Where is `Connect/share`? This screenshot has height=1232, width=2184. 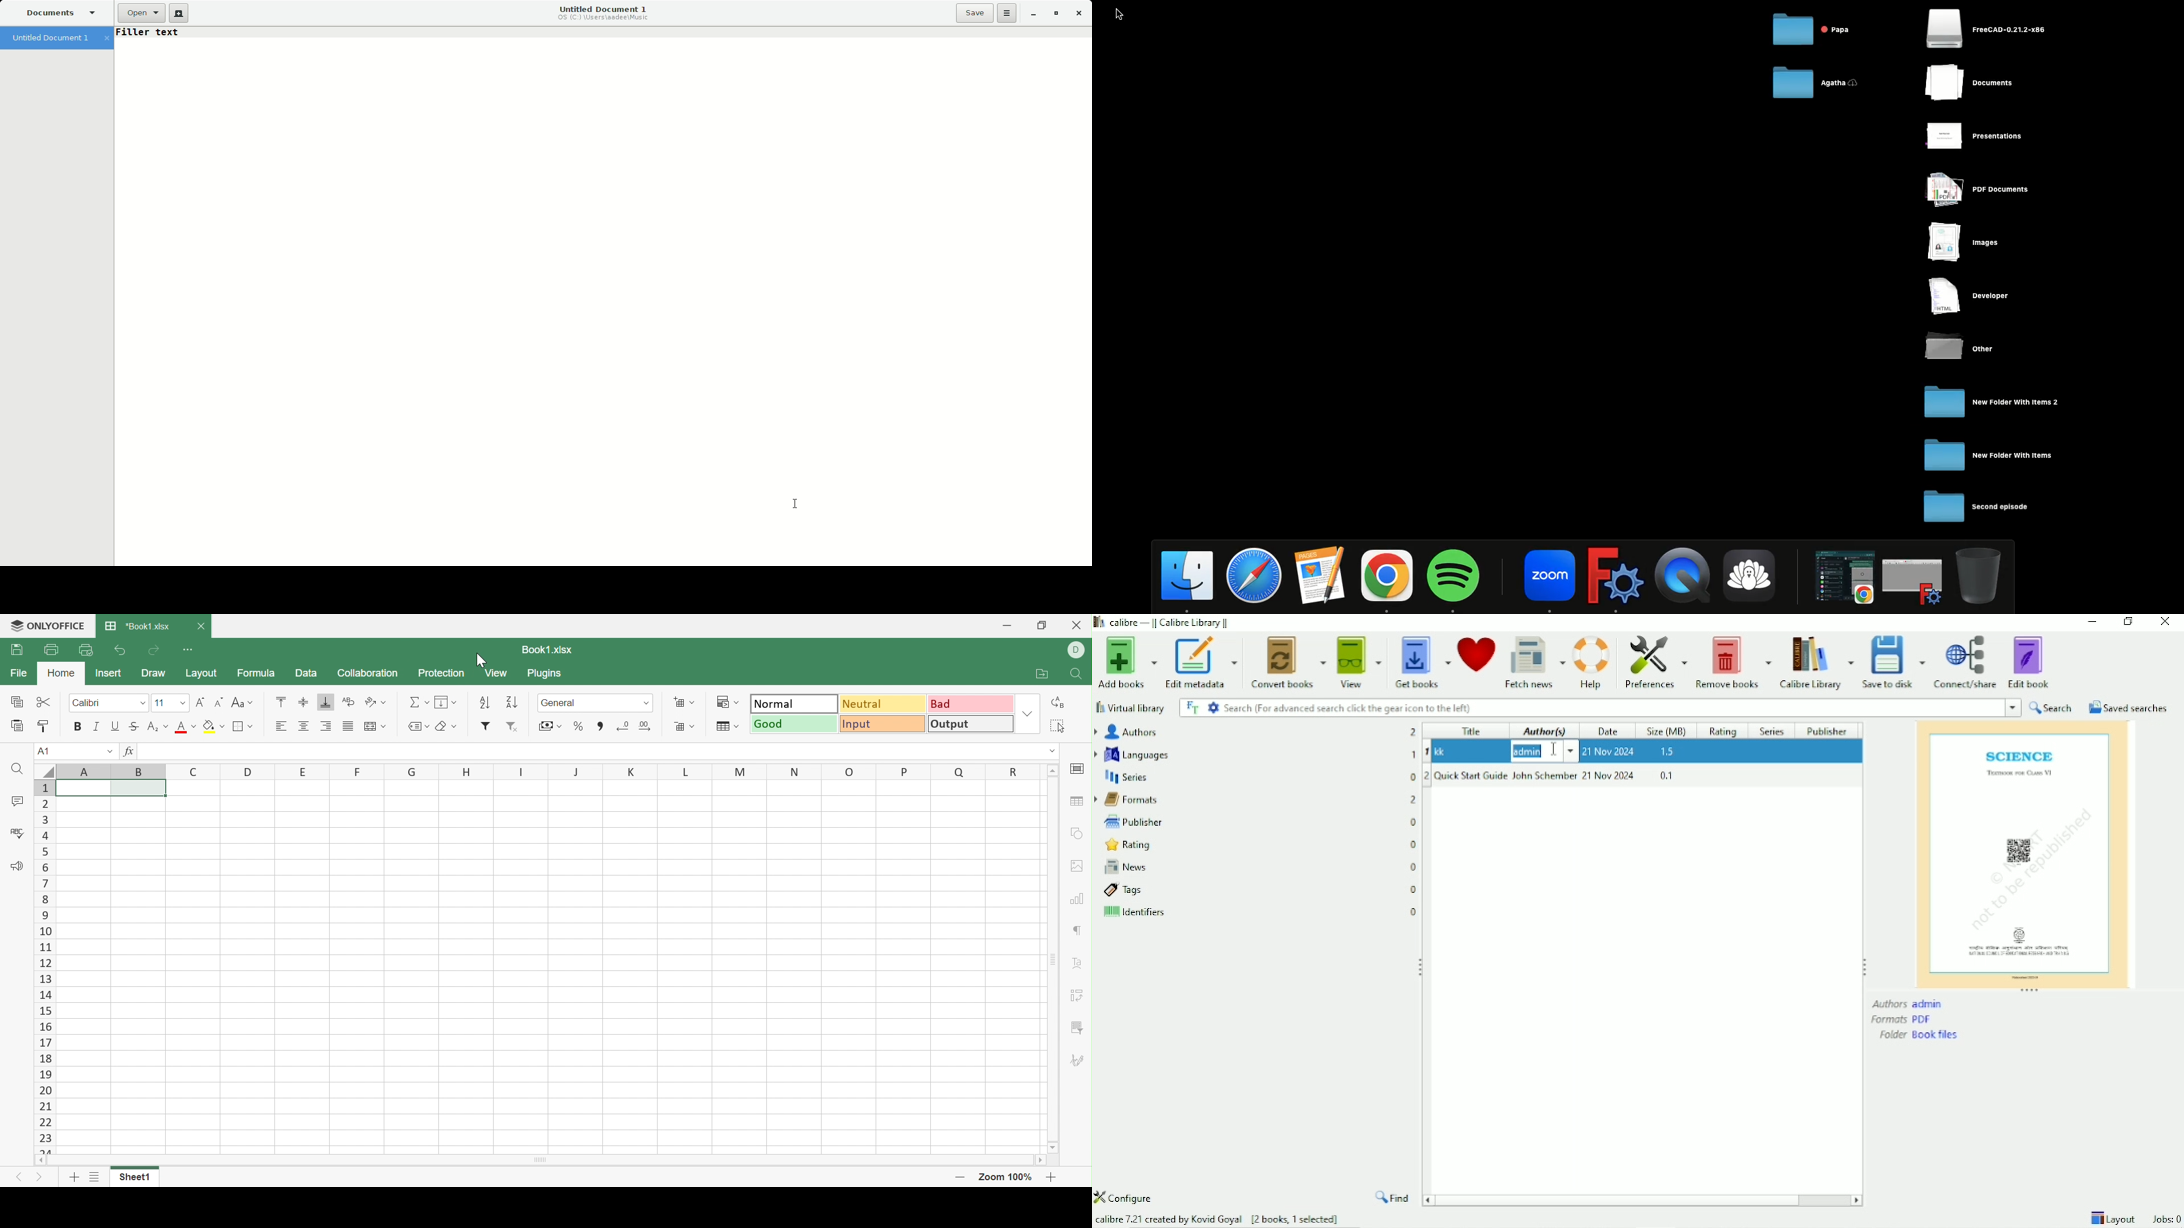 Connect/share is located at coordinates (1965, 663).